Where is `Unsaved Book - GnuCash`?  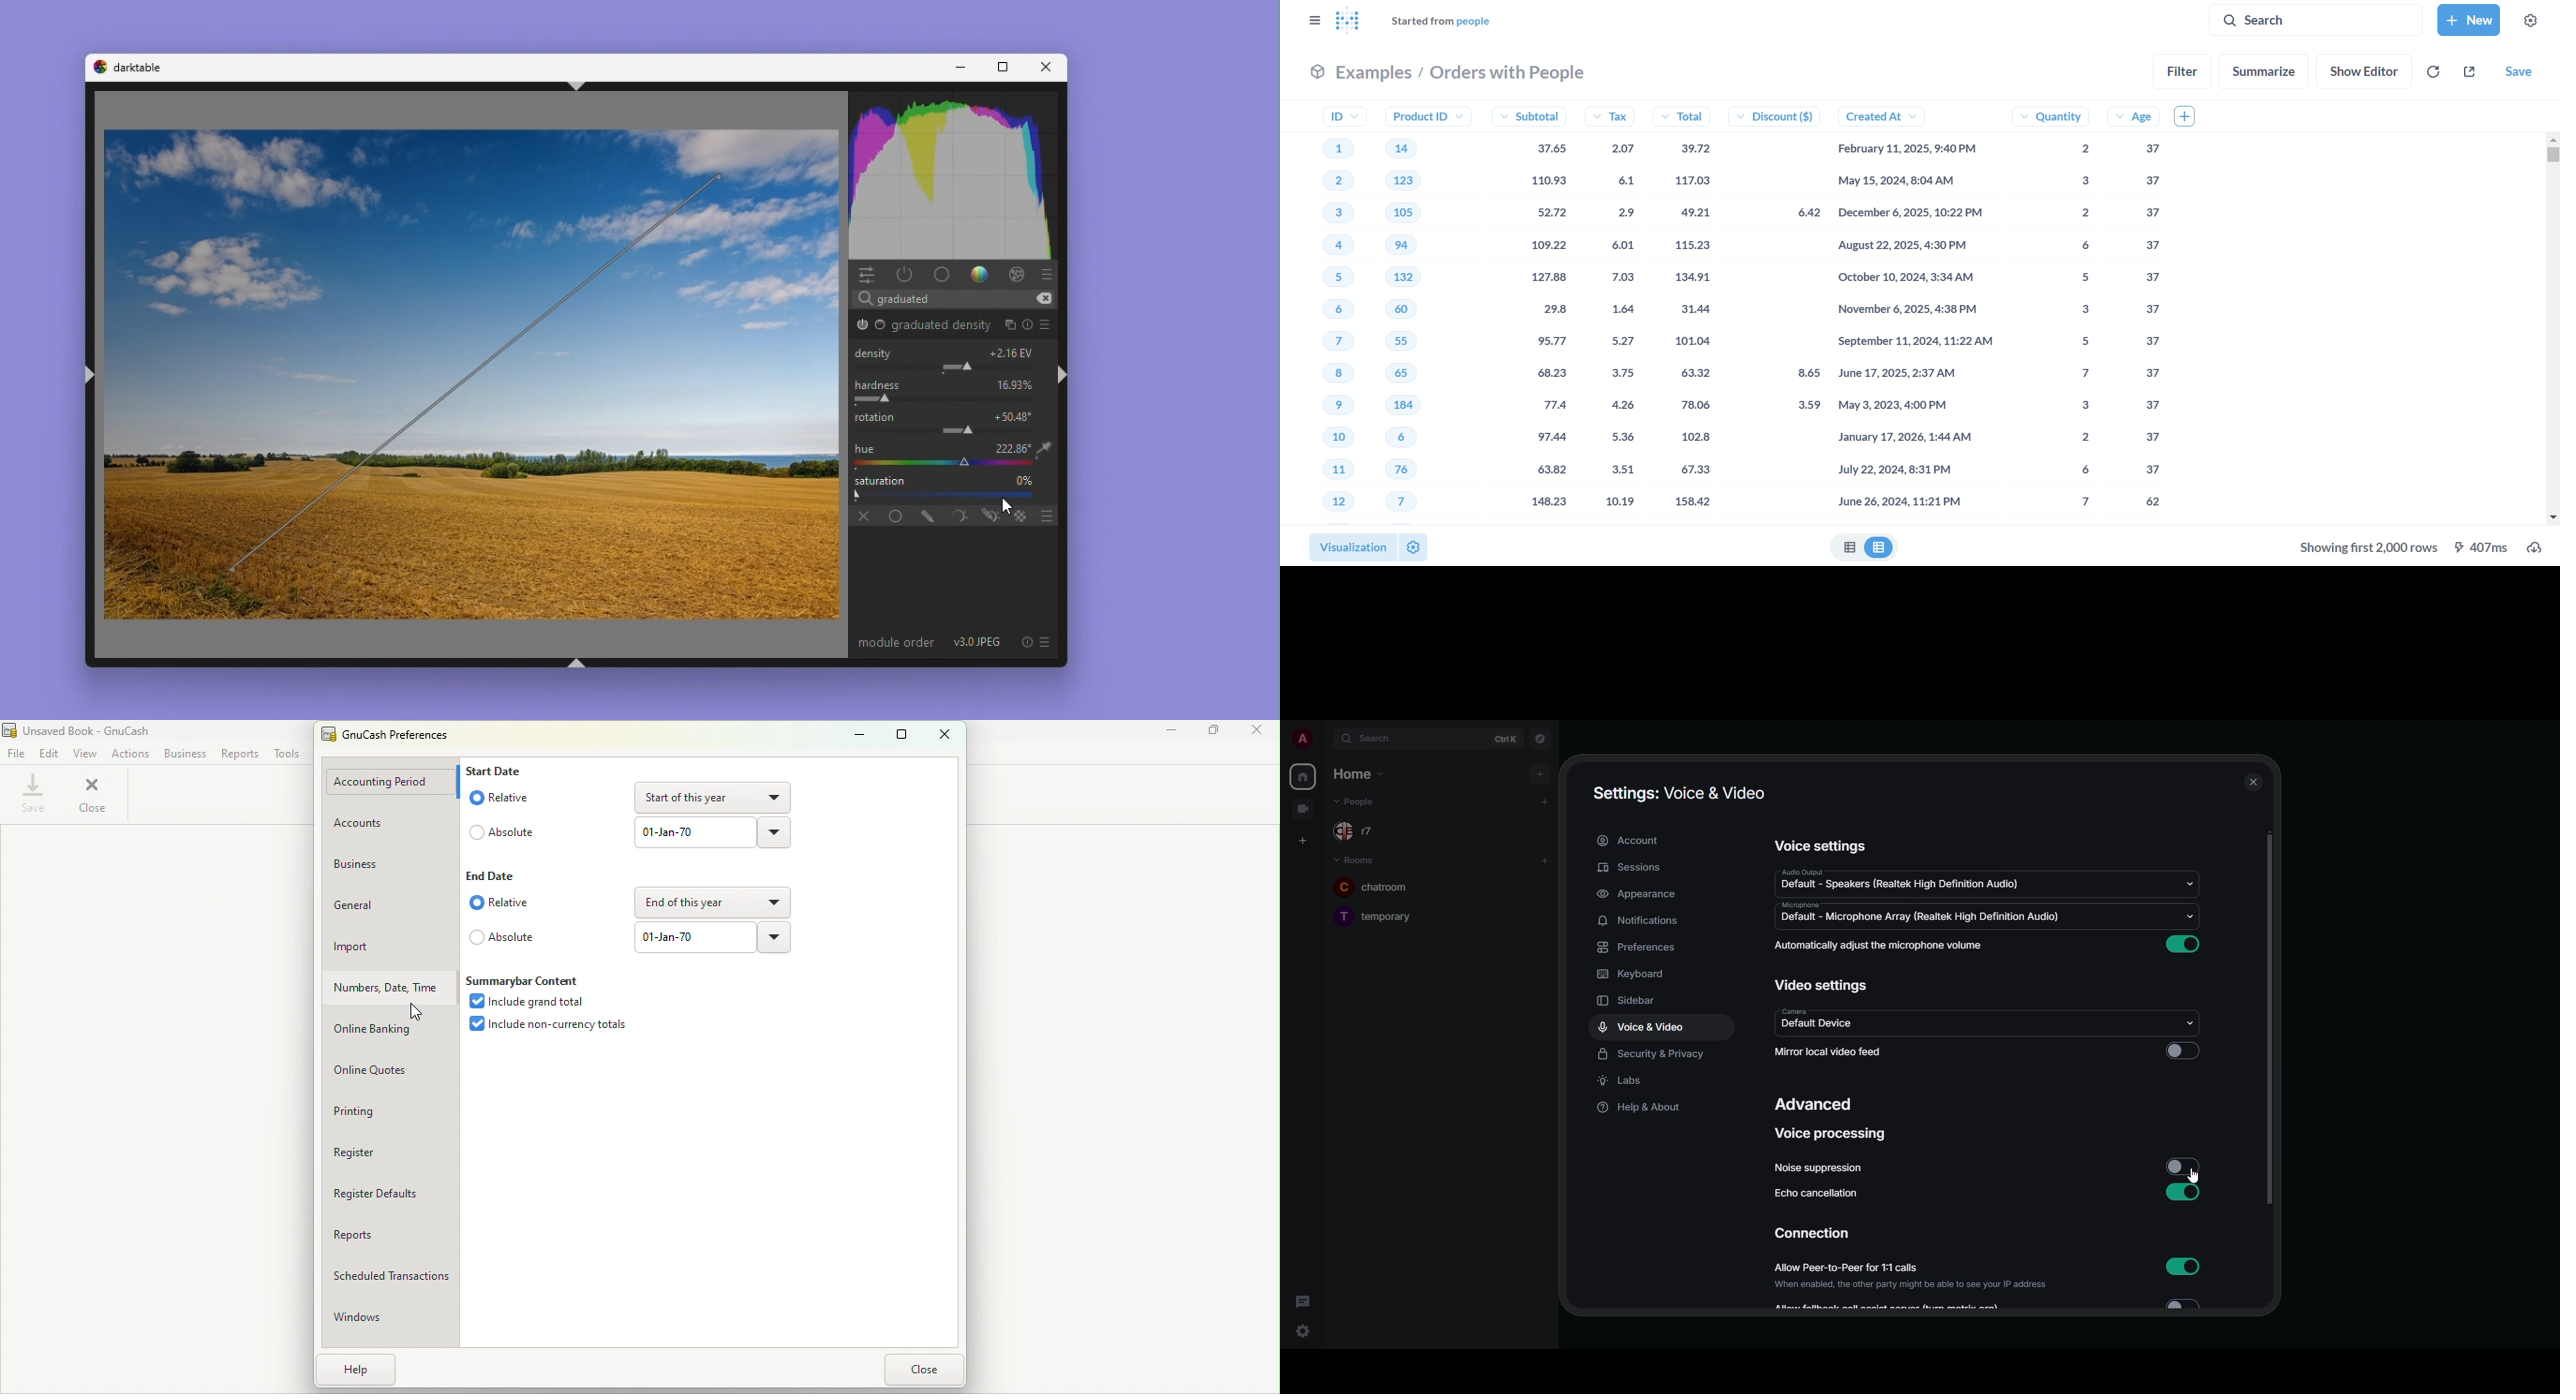 Unsaved Book - GnuCash is located at coordinates (77, 730).